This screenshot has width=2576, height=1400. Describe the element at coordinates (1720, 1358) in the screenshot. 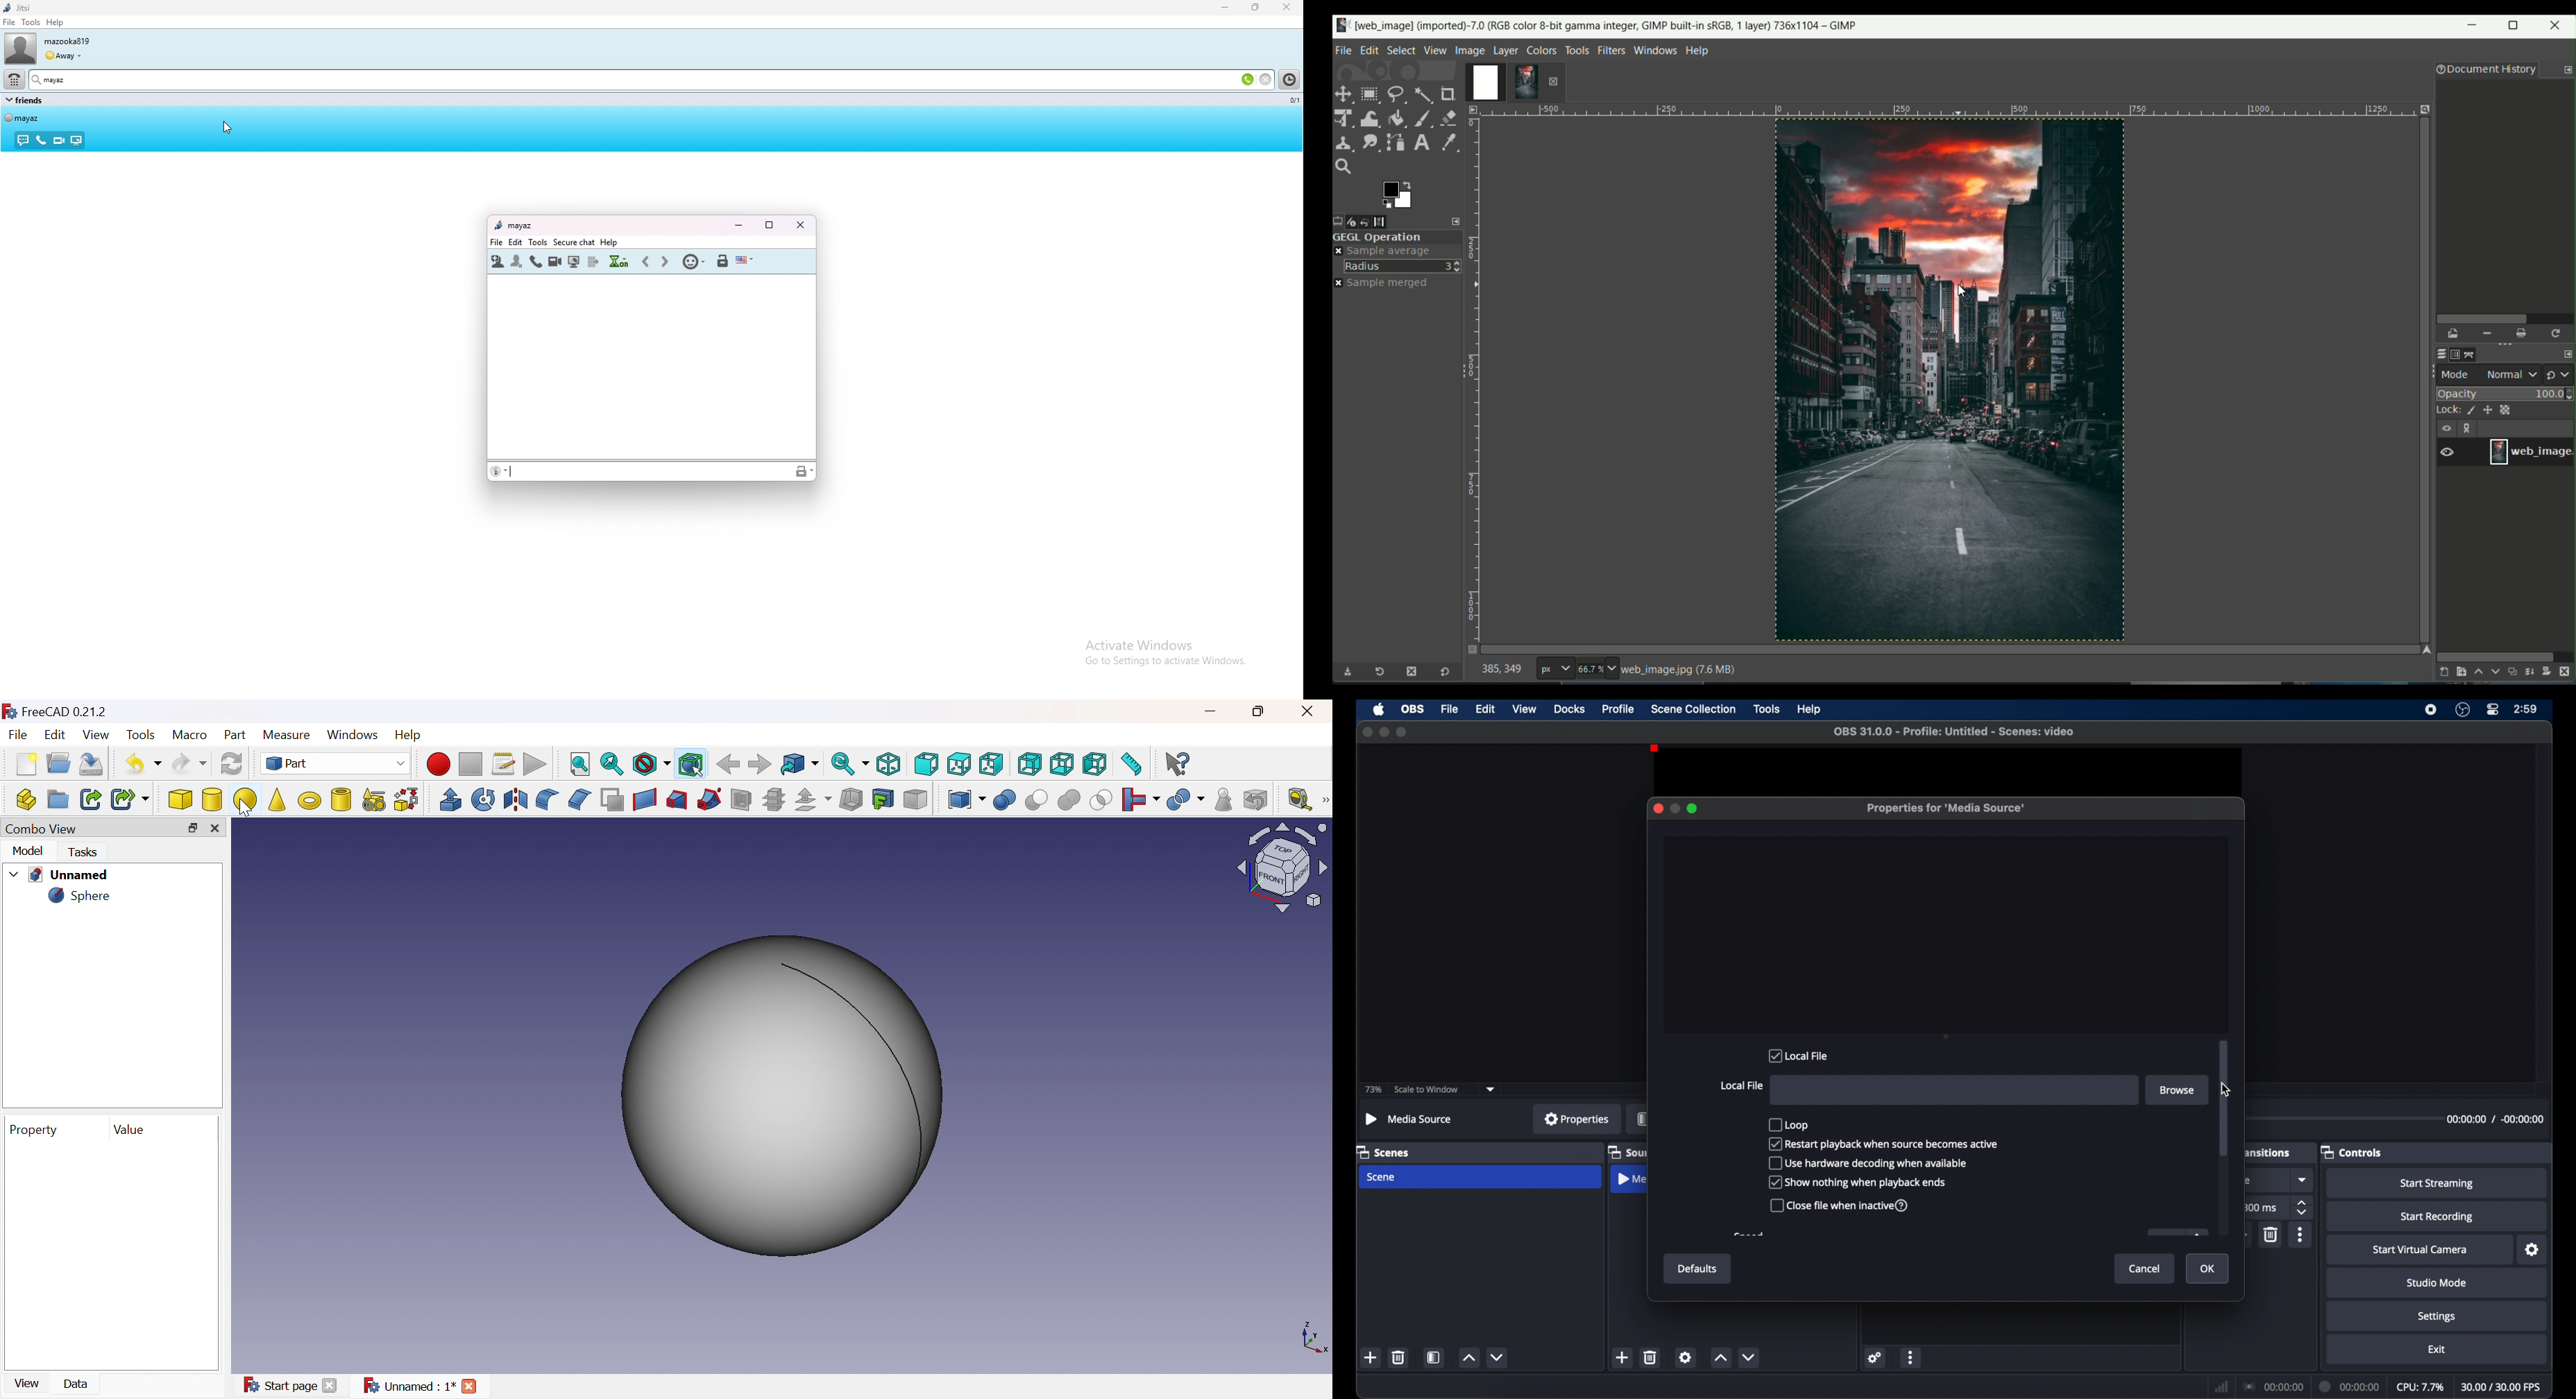

I see `increment` at that location.